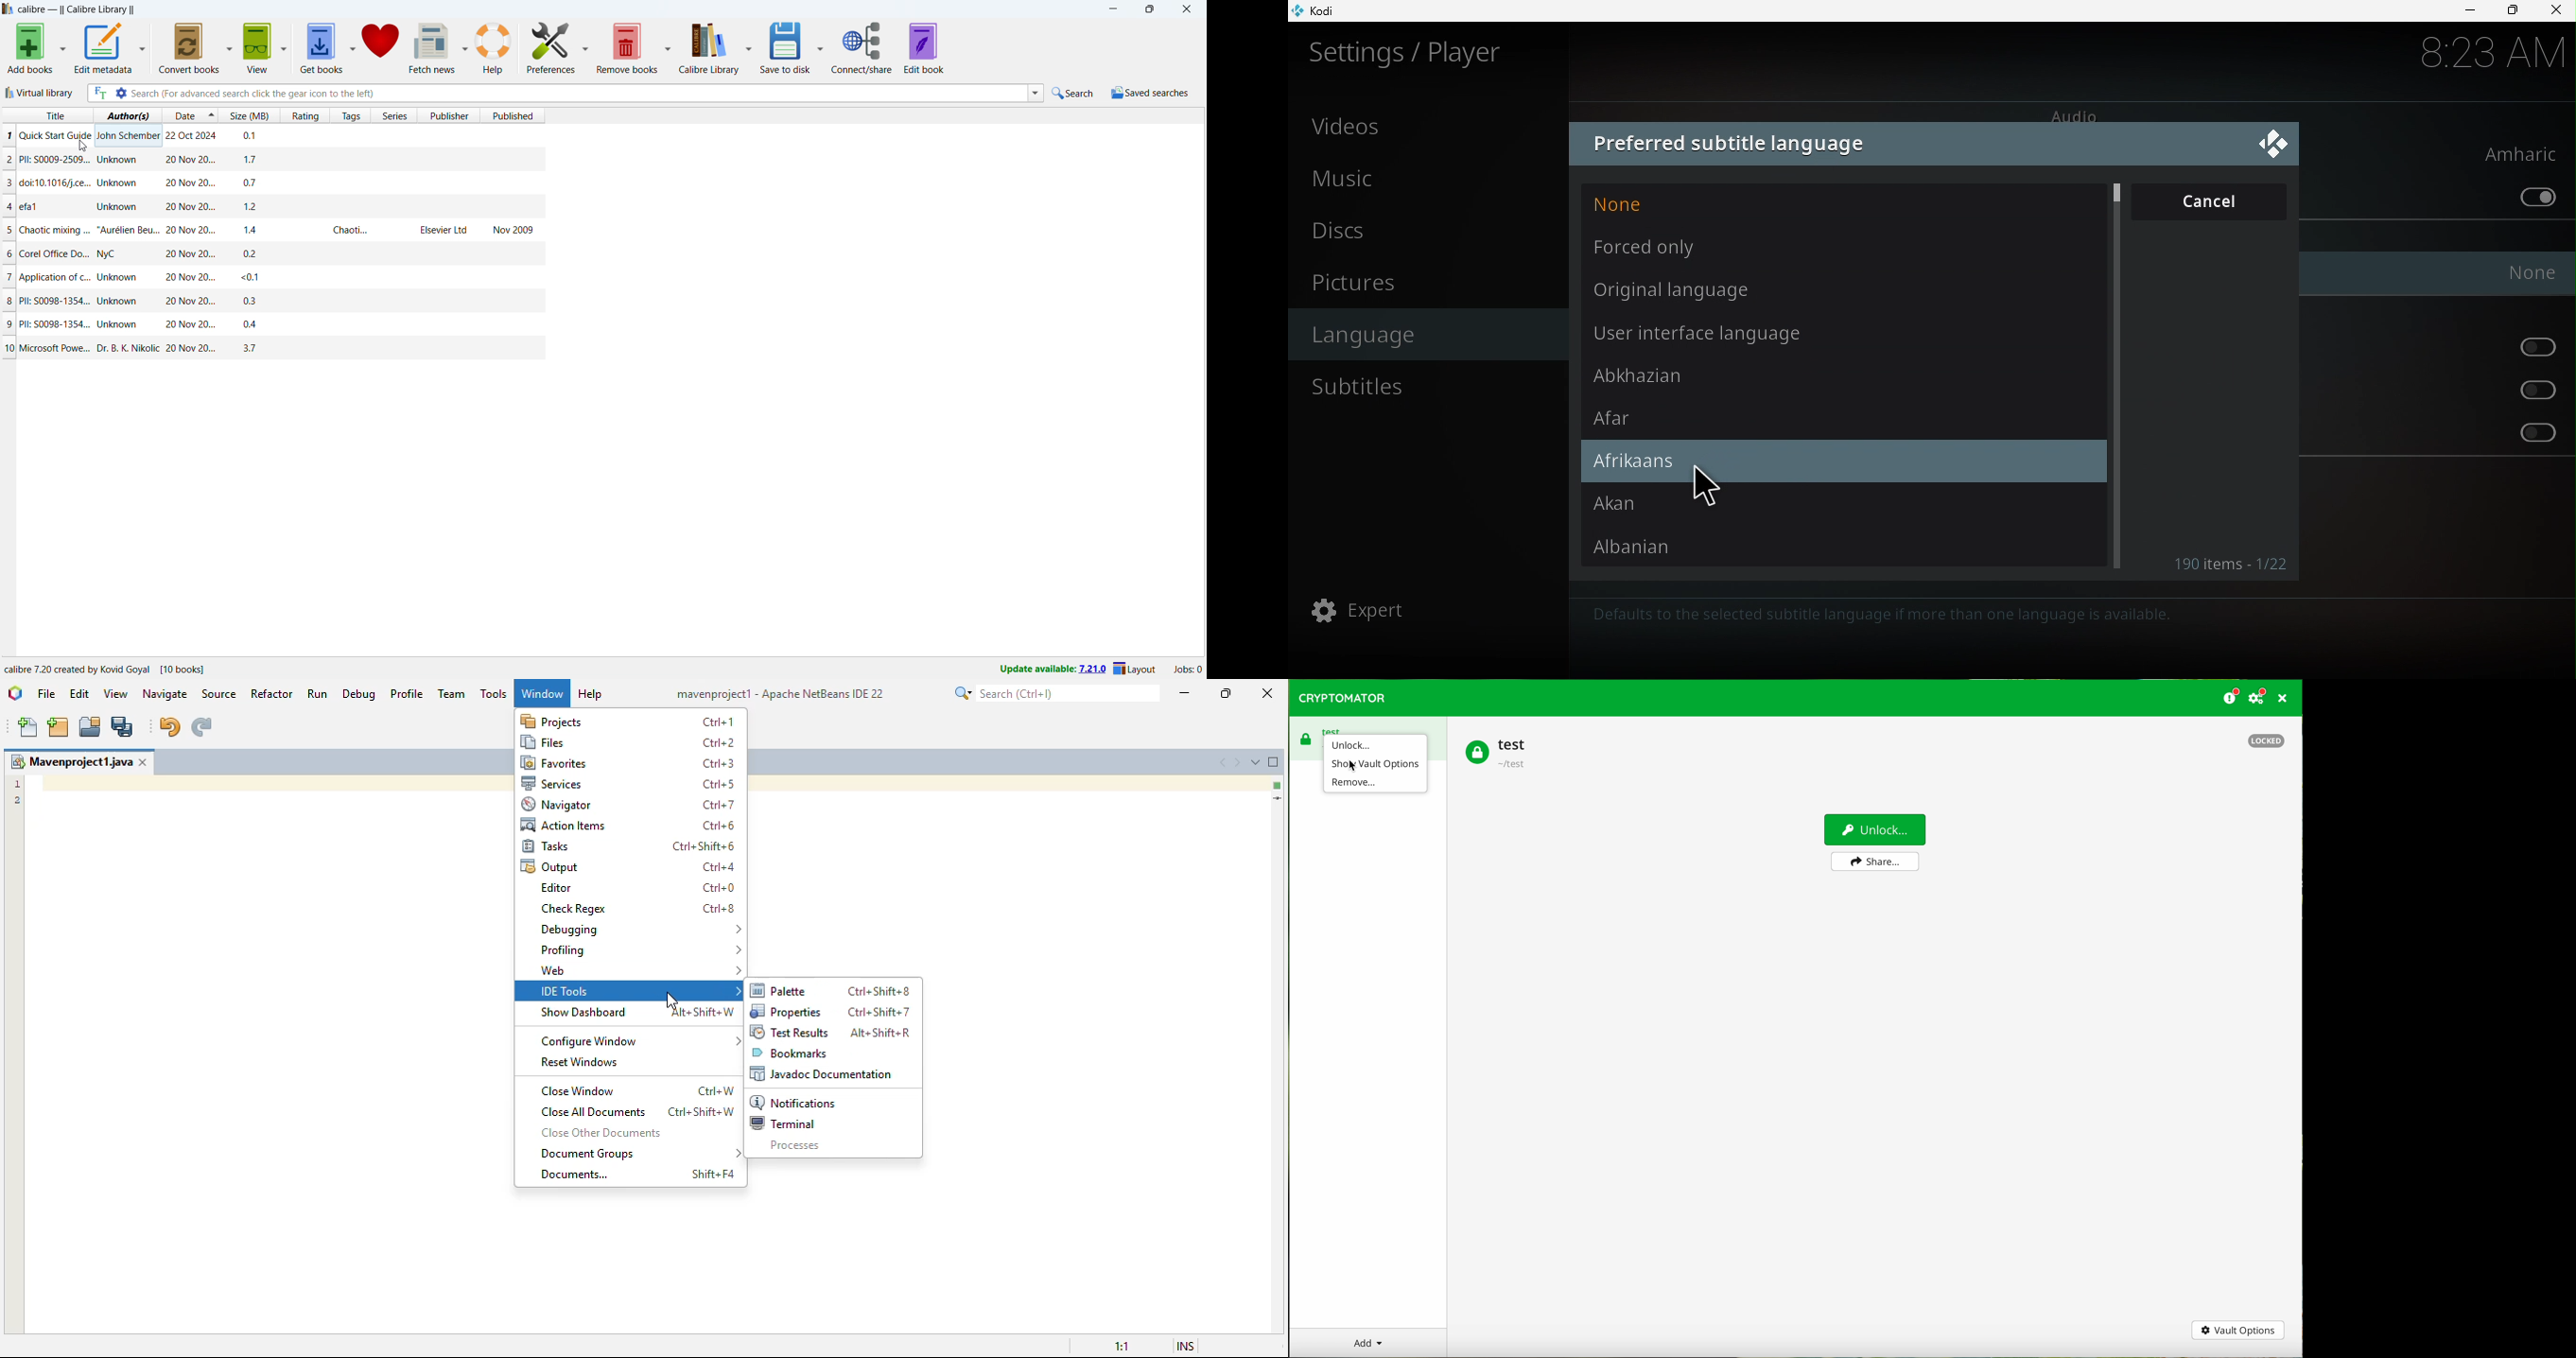 This screenshot has width=2576, height=1372. What do you see at coordinates (1838, 417) in the screenshot?
I see `Afar` at bounding box center [1838, 417].